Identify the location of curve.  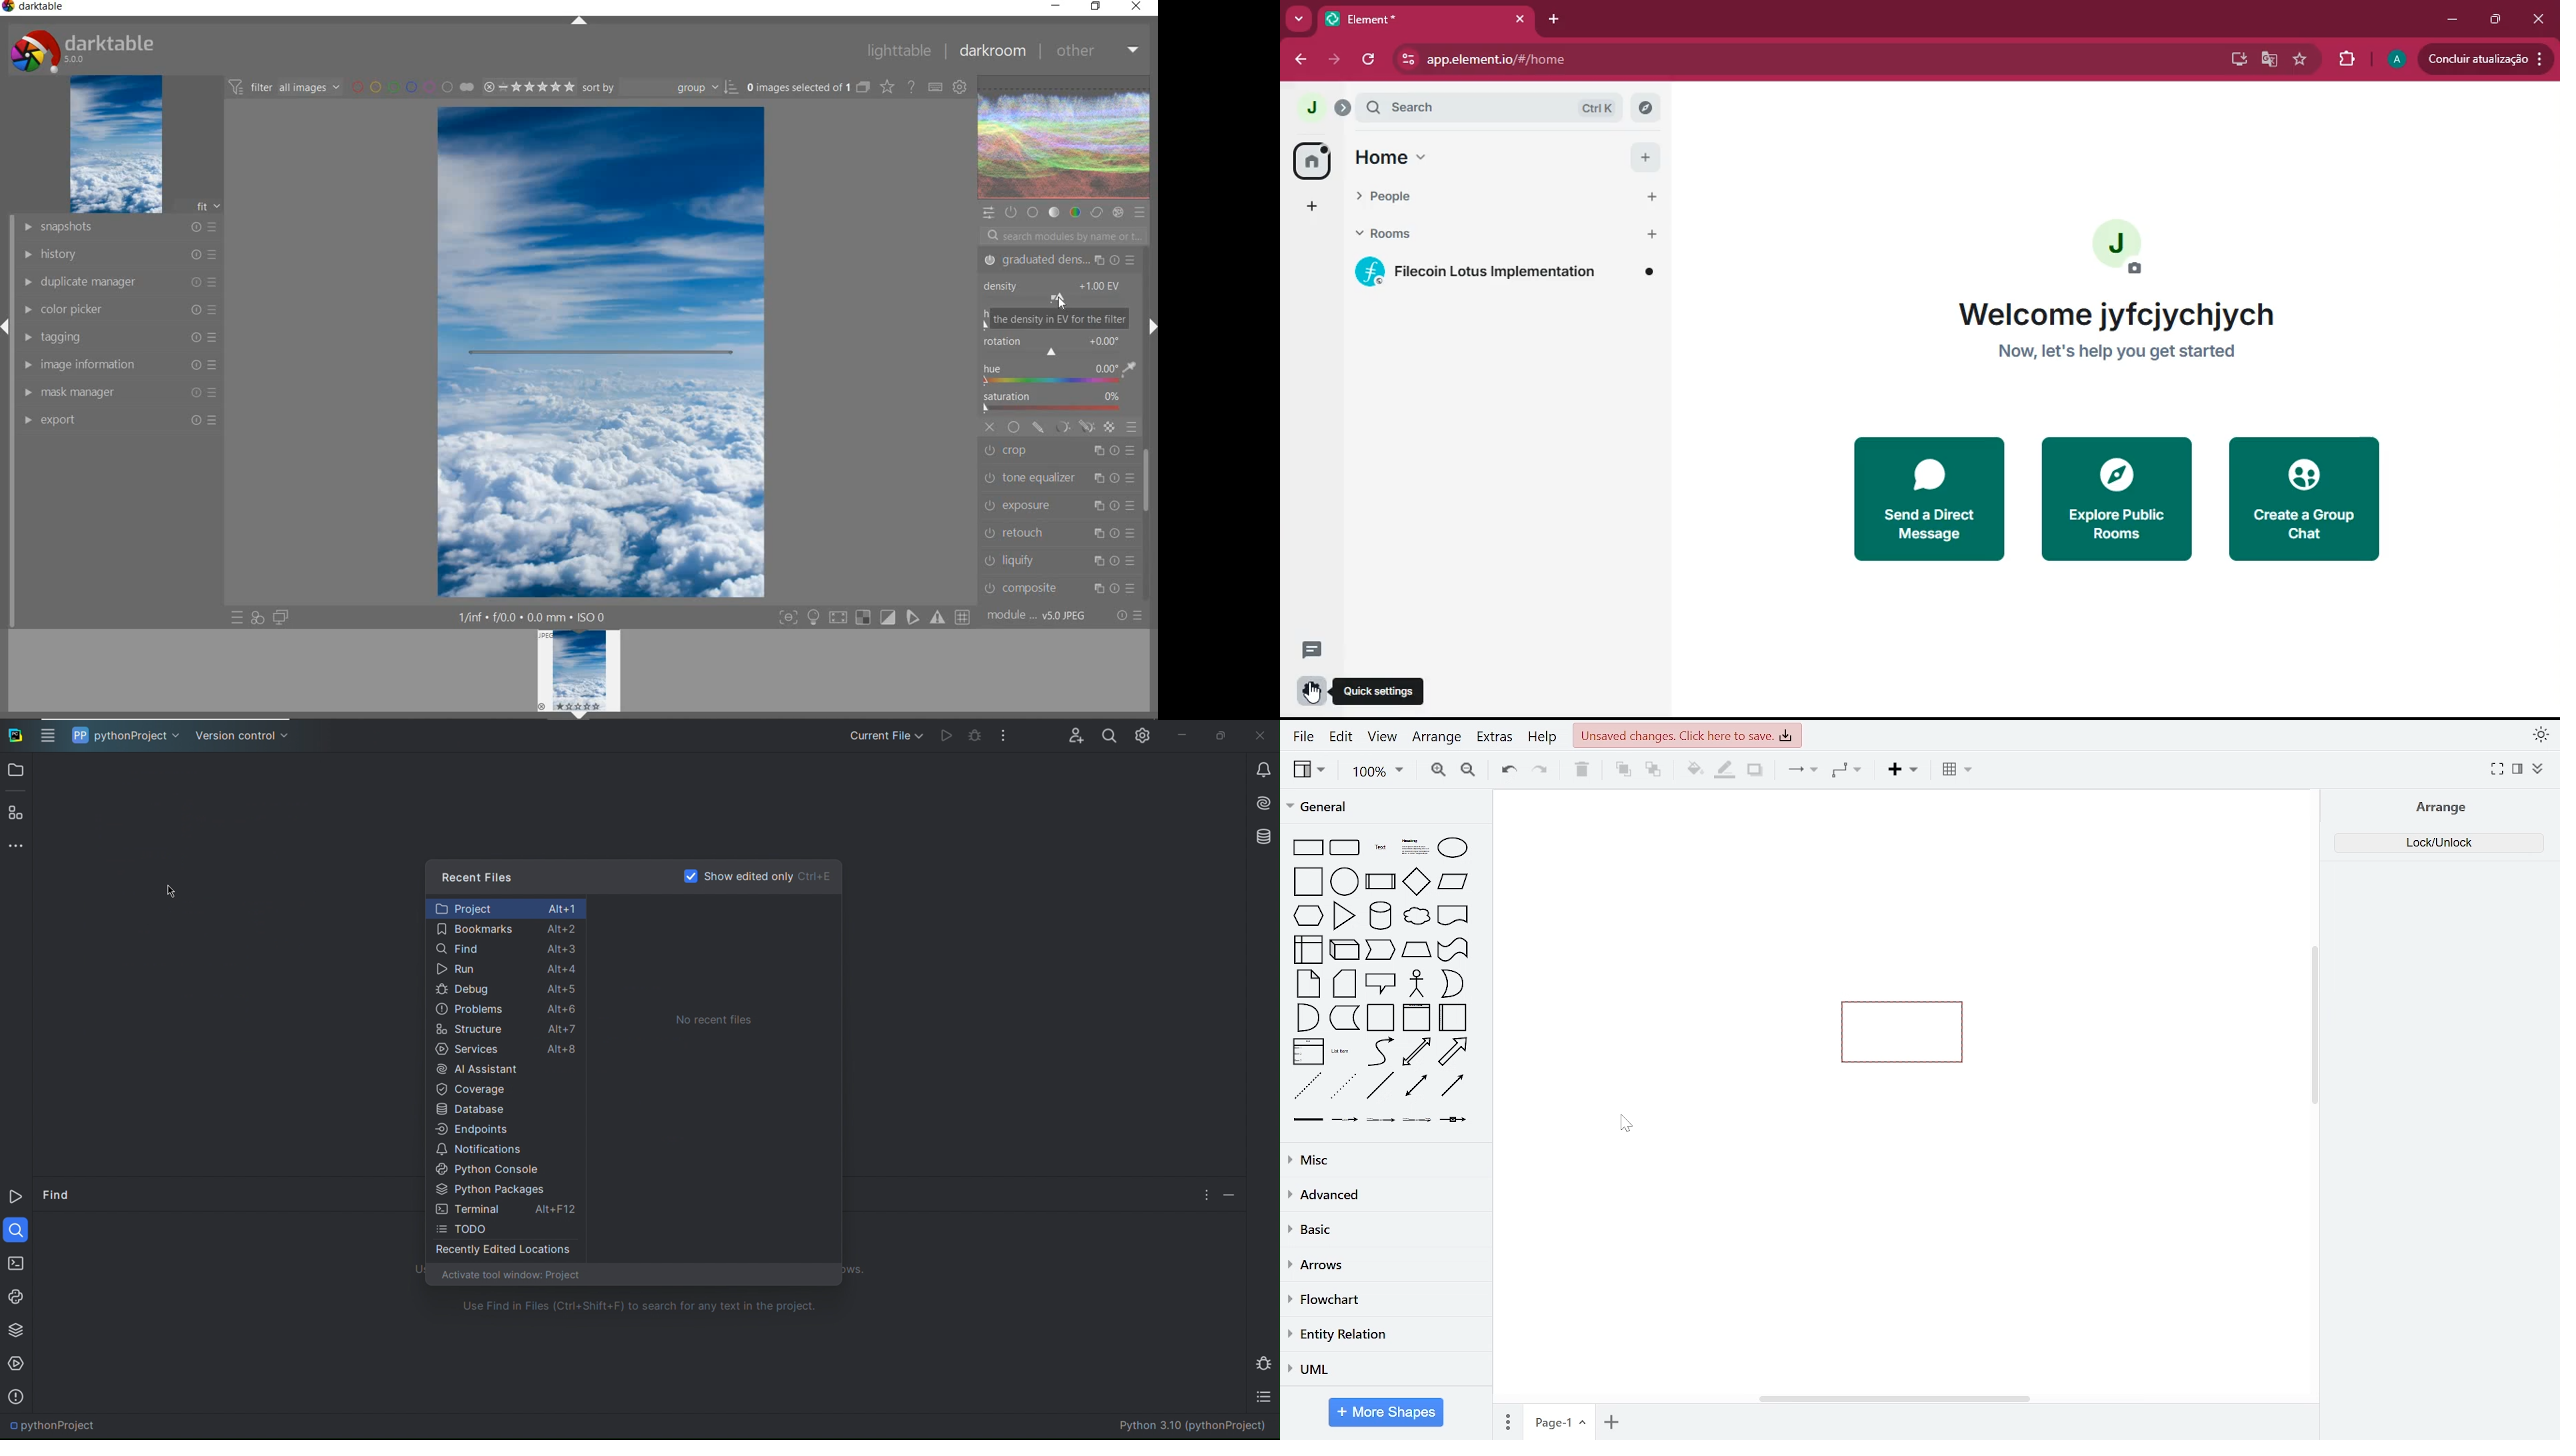
(1380, 1052).